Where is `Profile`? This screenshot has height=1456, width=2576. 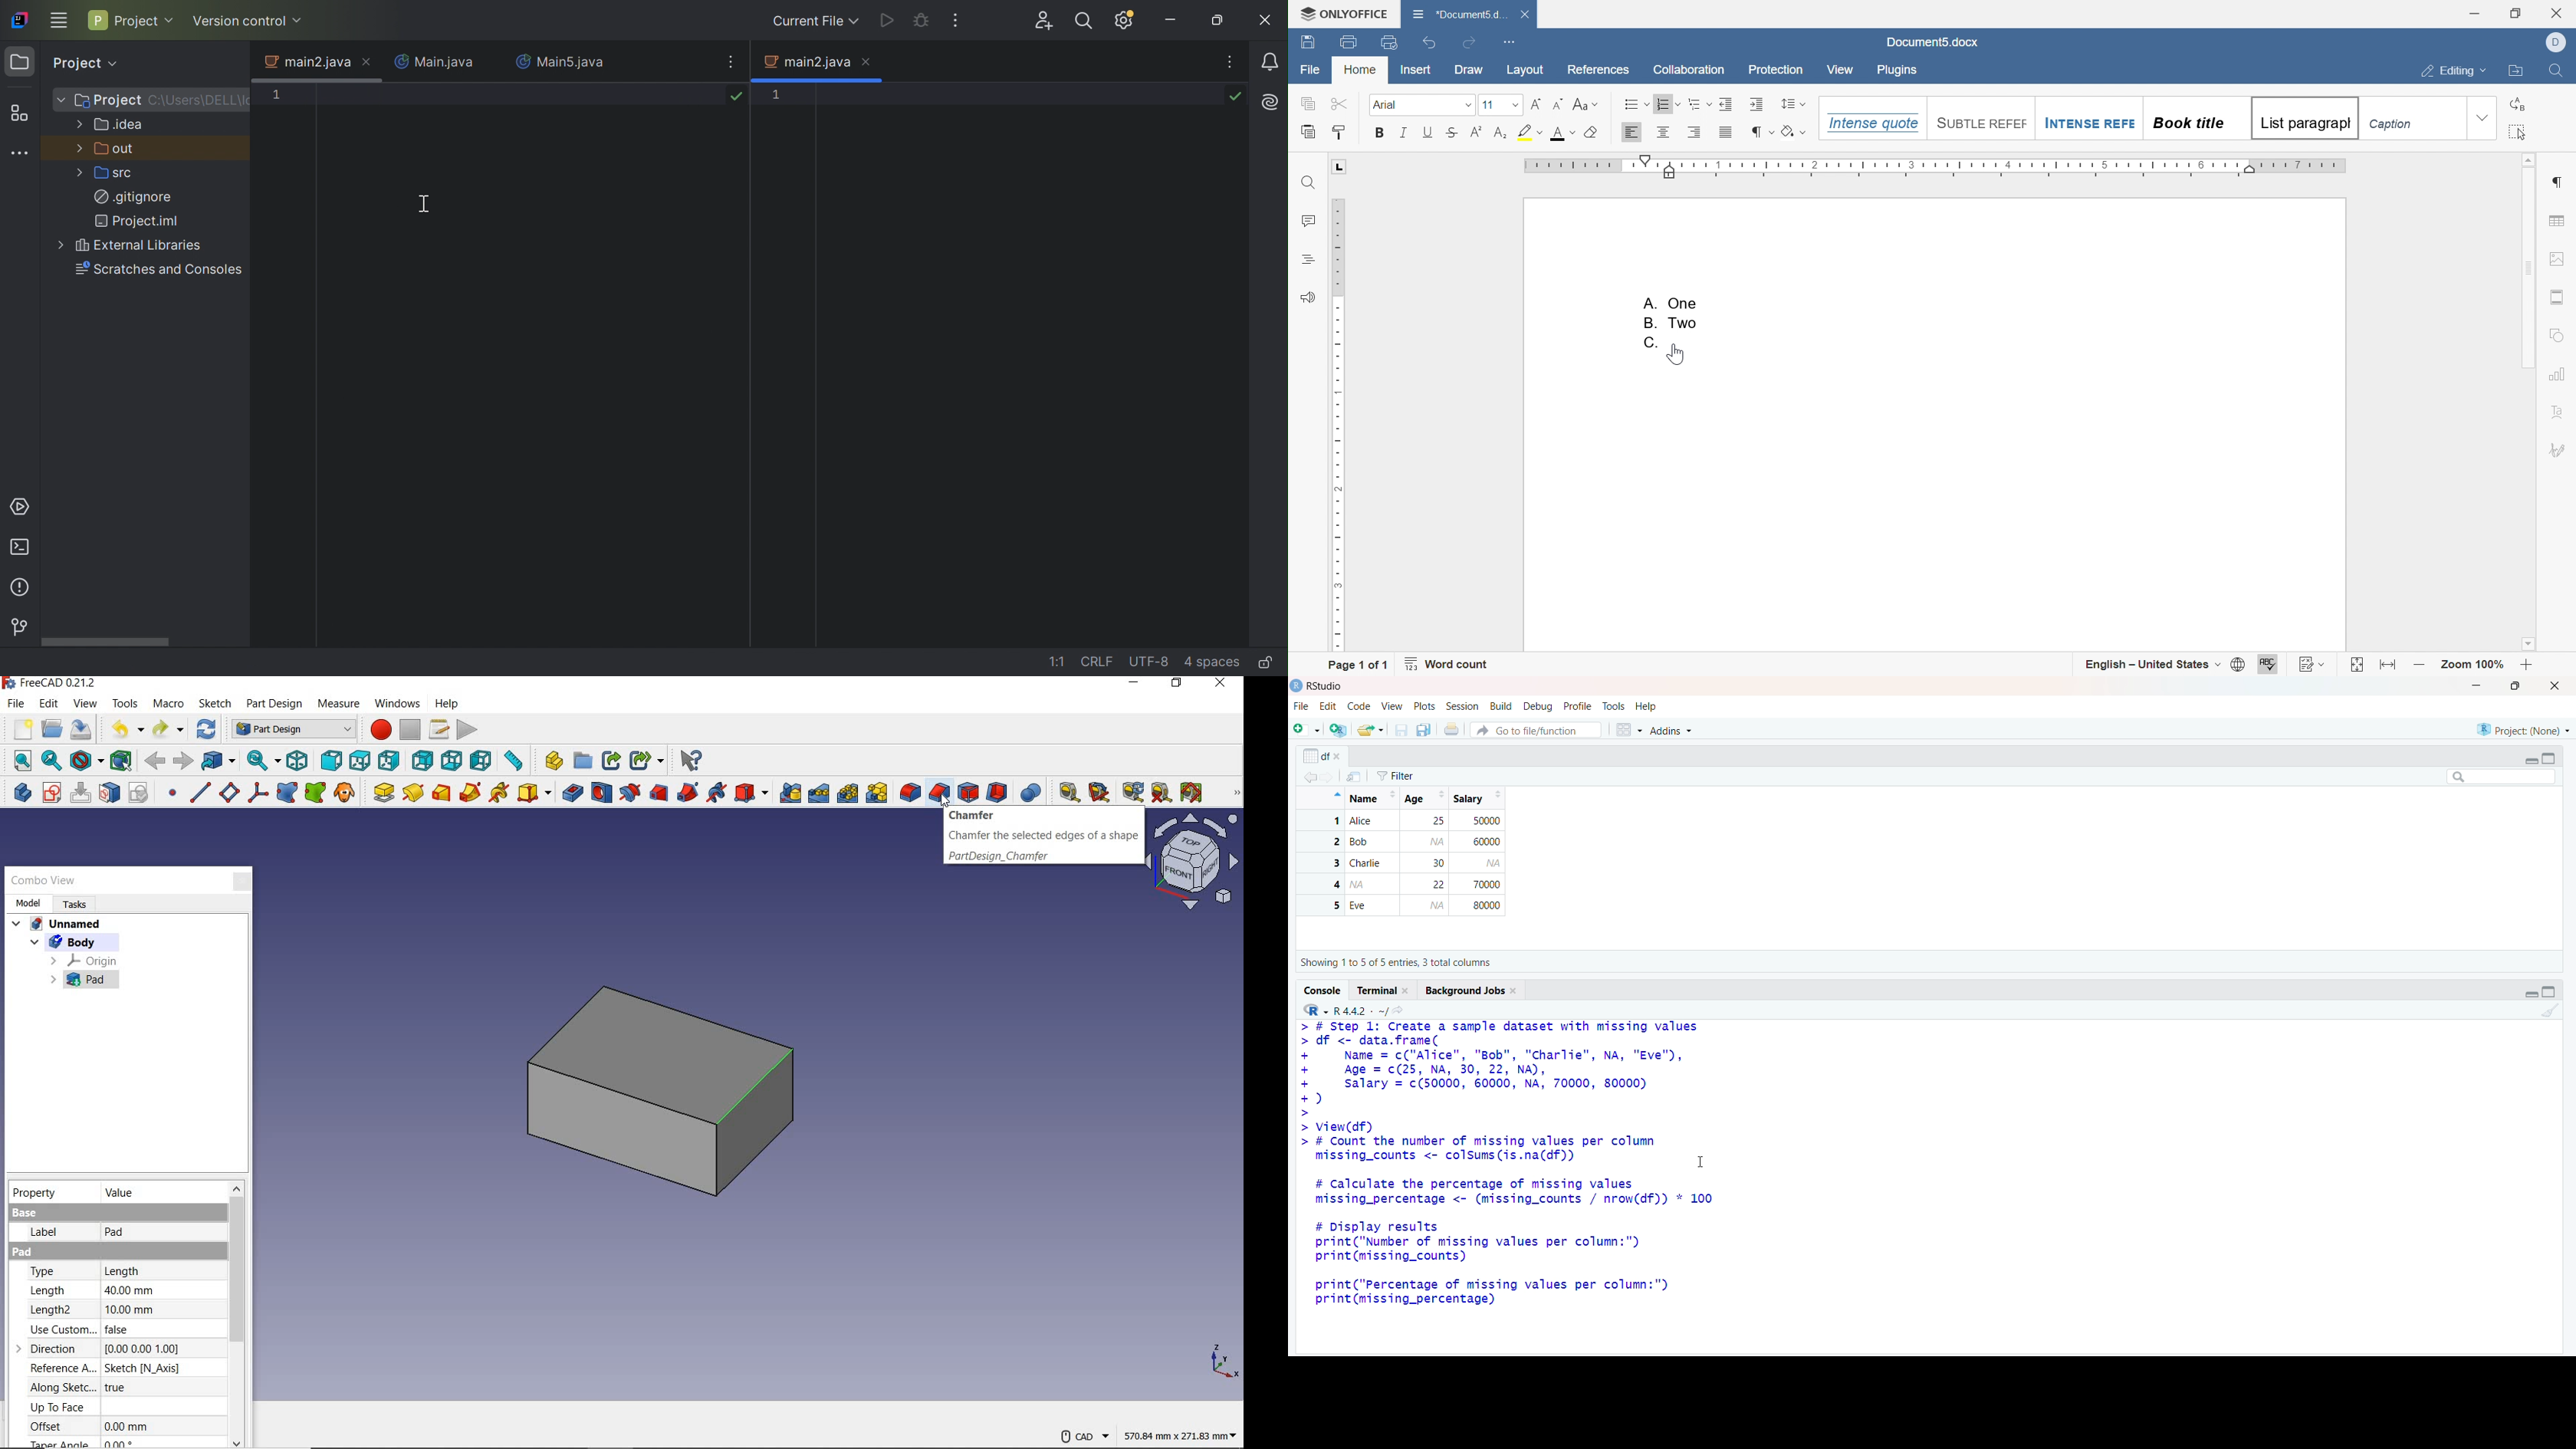 Profile is located at coordinates (1578, 705).